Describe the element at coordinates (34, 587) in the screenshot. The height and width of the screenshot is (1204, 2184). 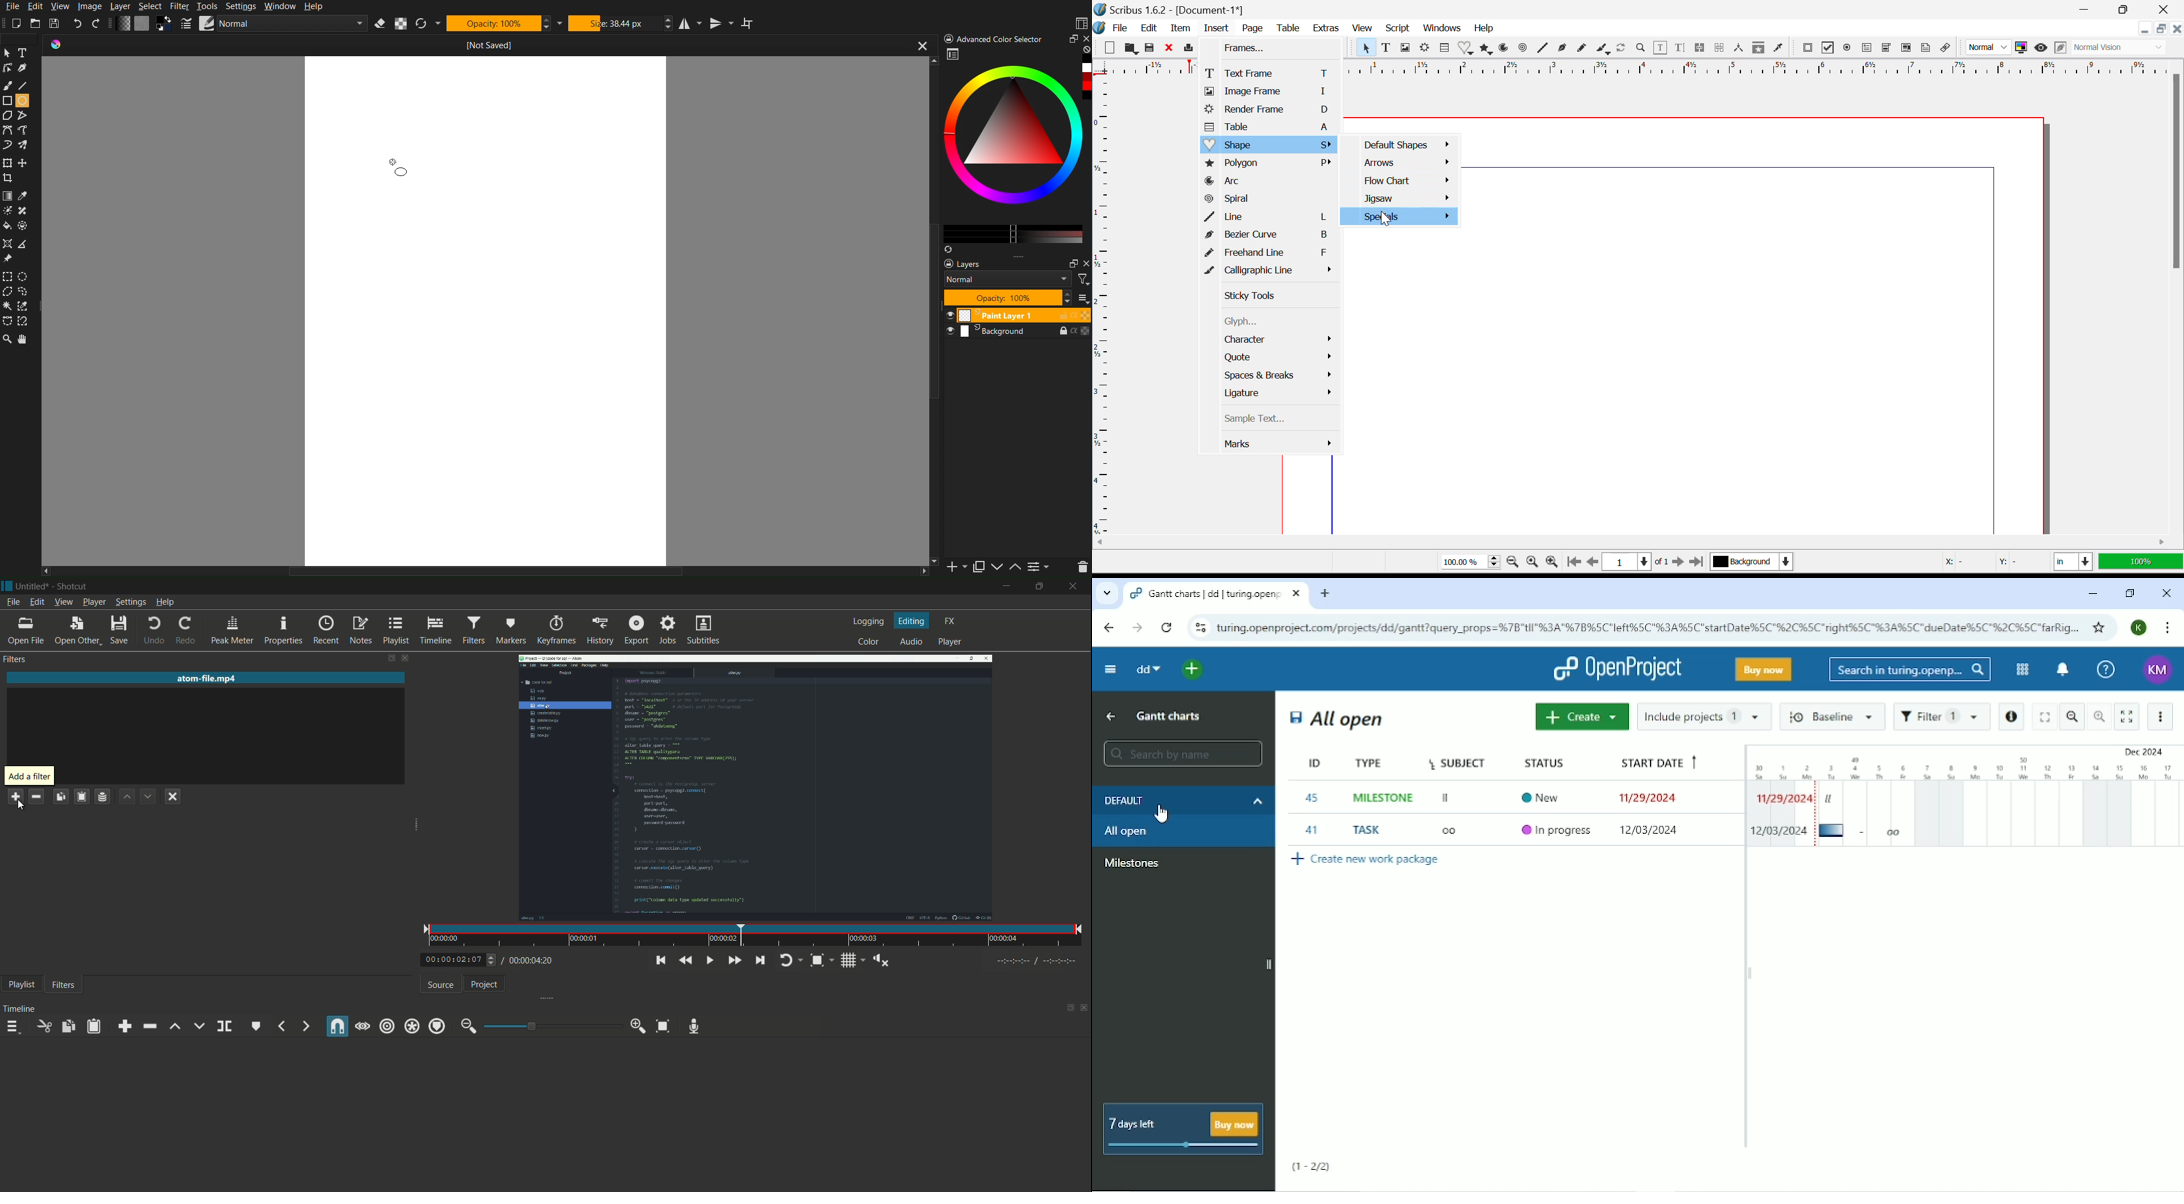
I see `project name` at that location.